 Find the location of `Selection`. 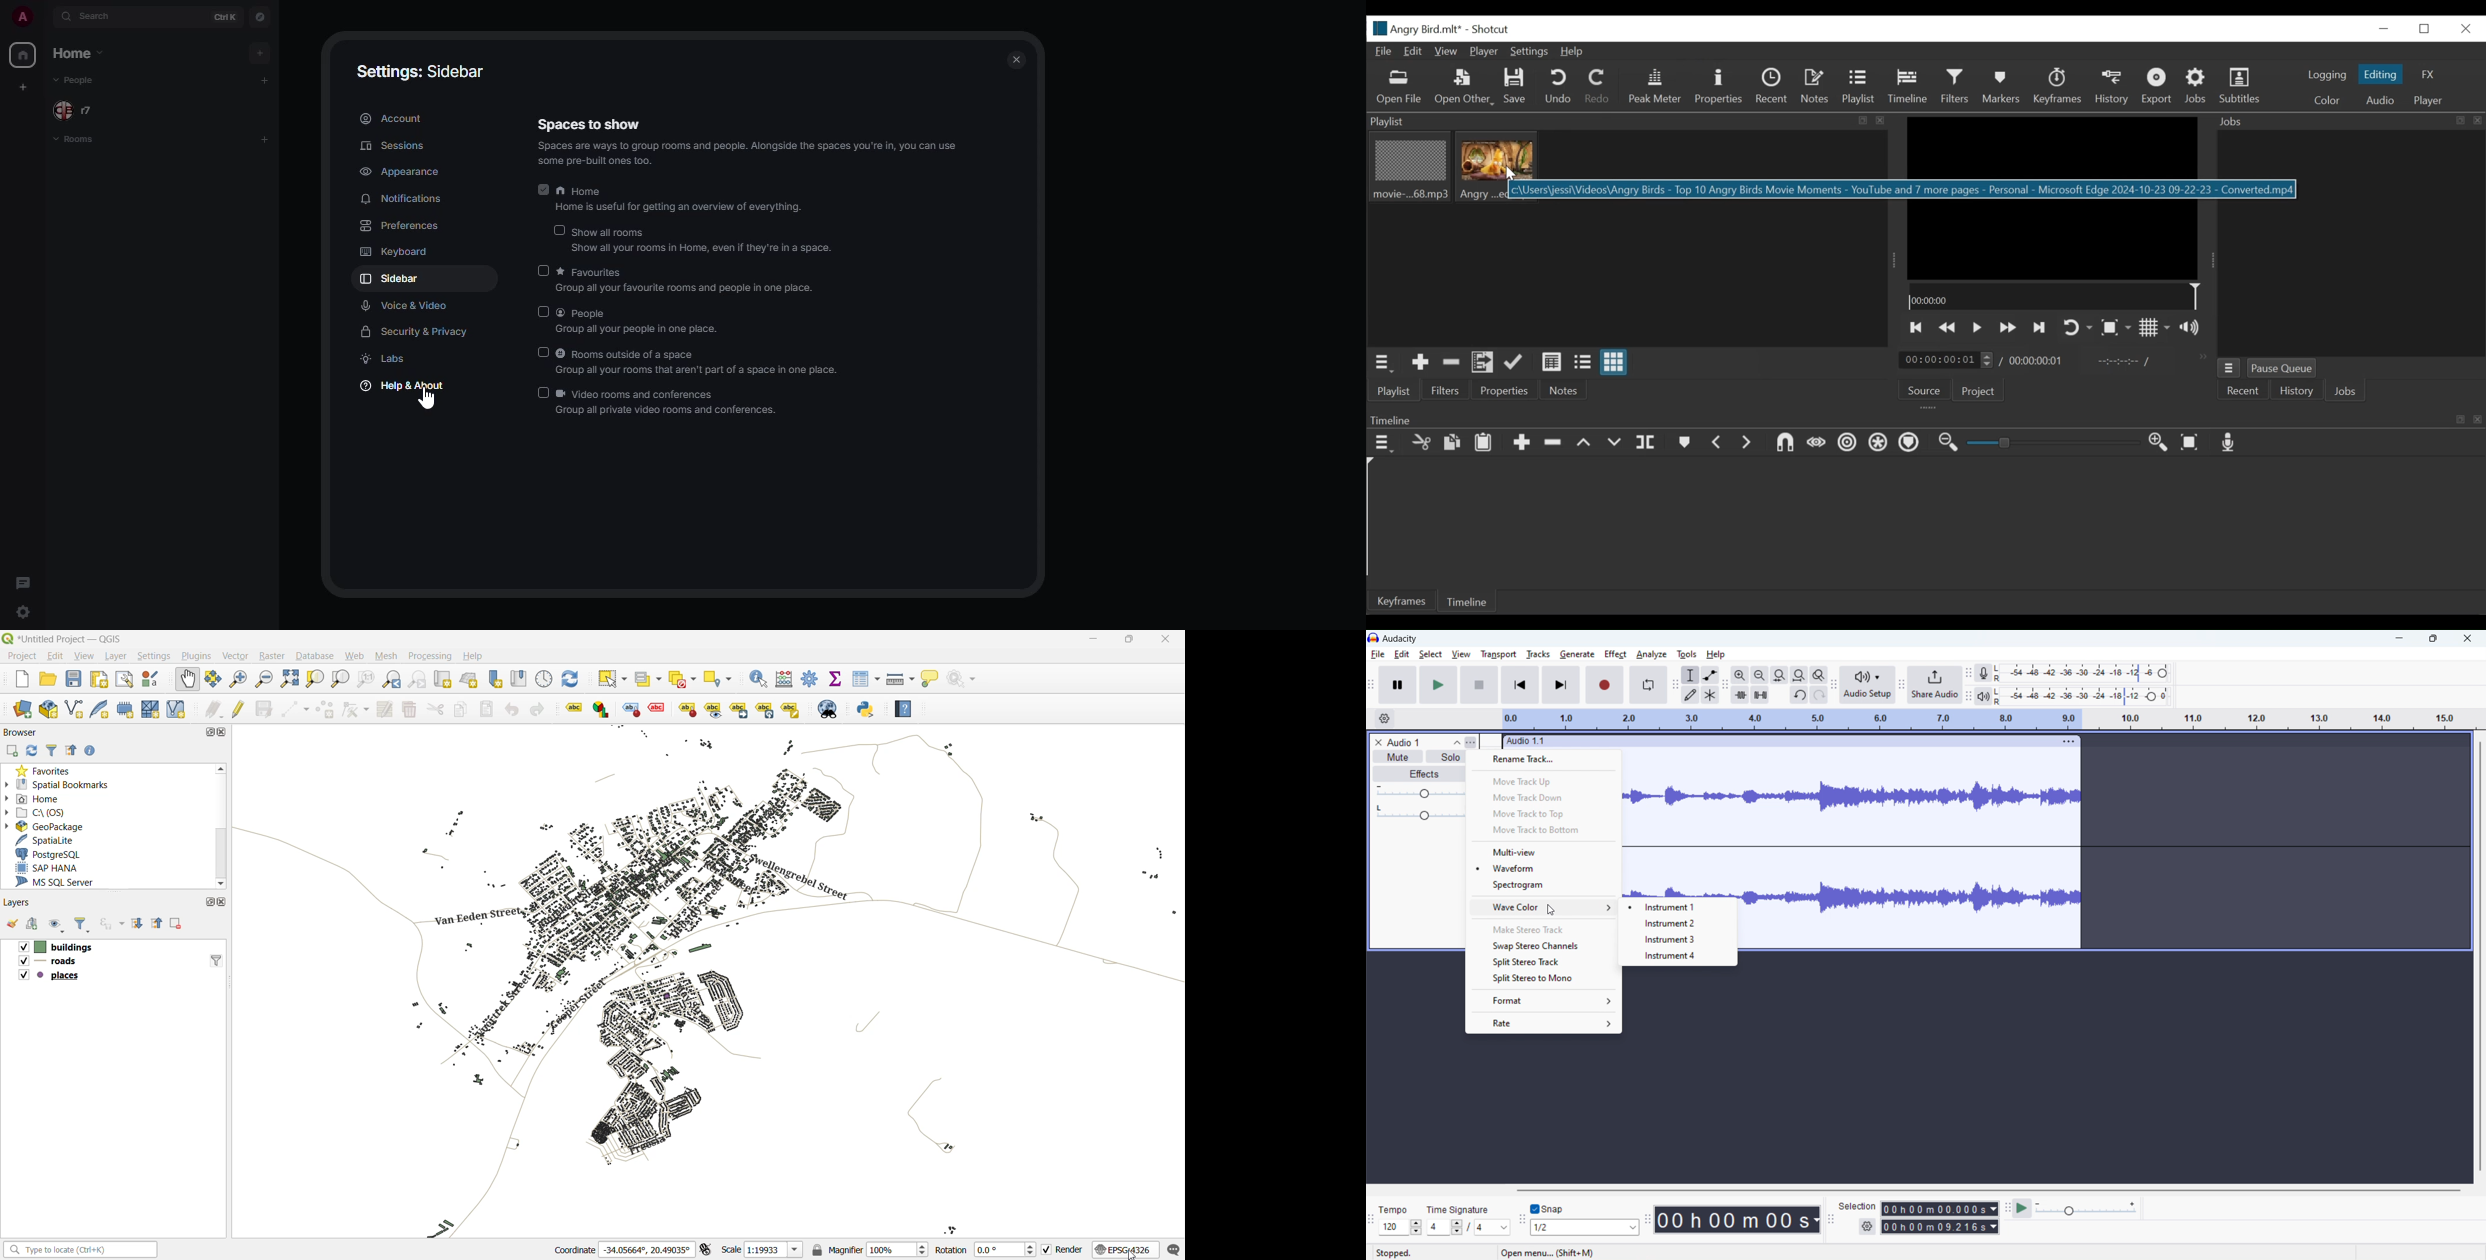

Selection is located at coordinates (1858, 1206).